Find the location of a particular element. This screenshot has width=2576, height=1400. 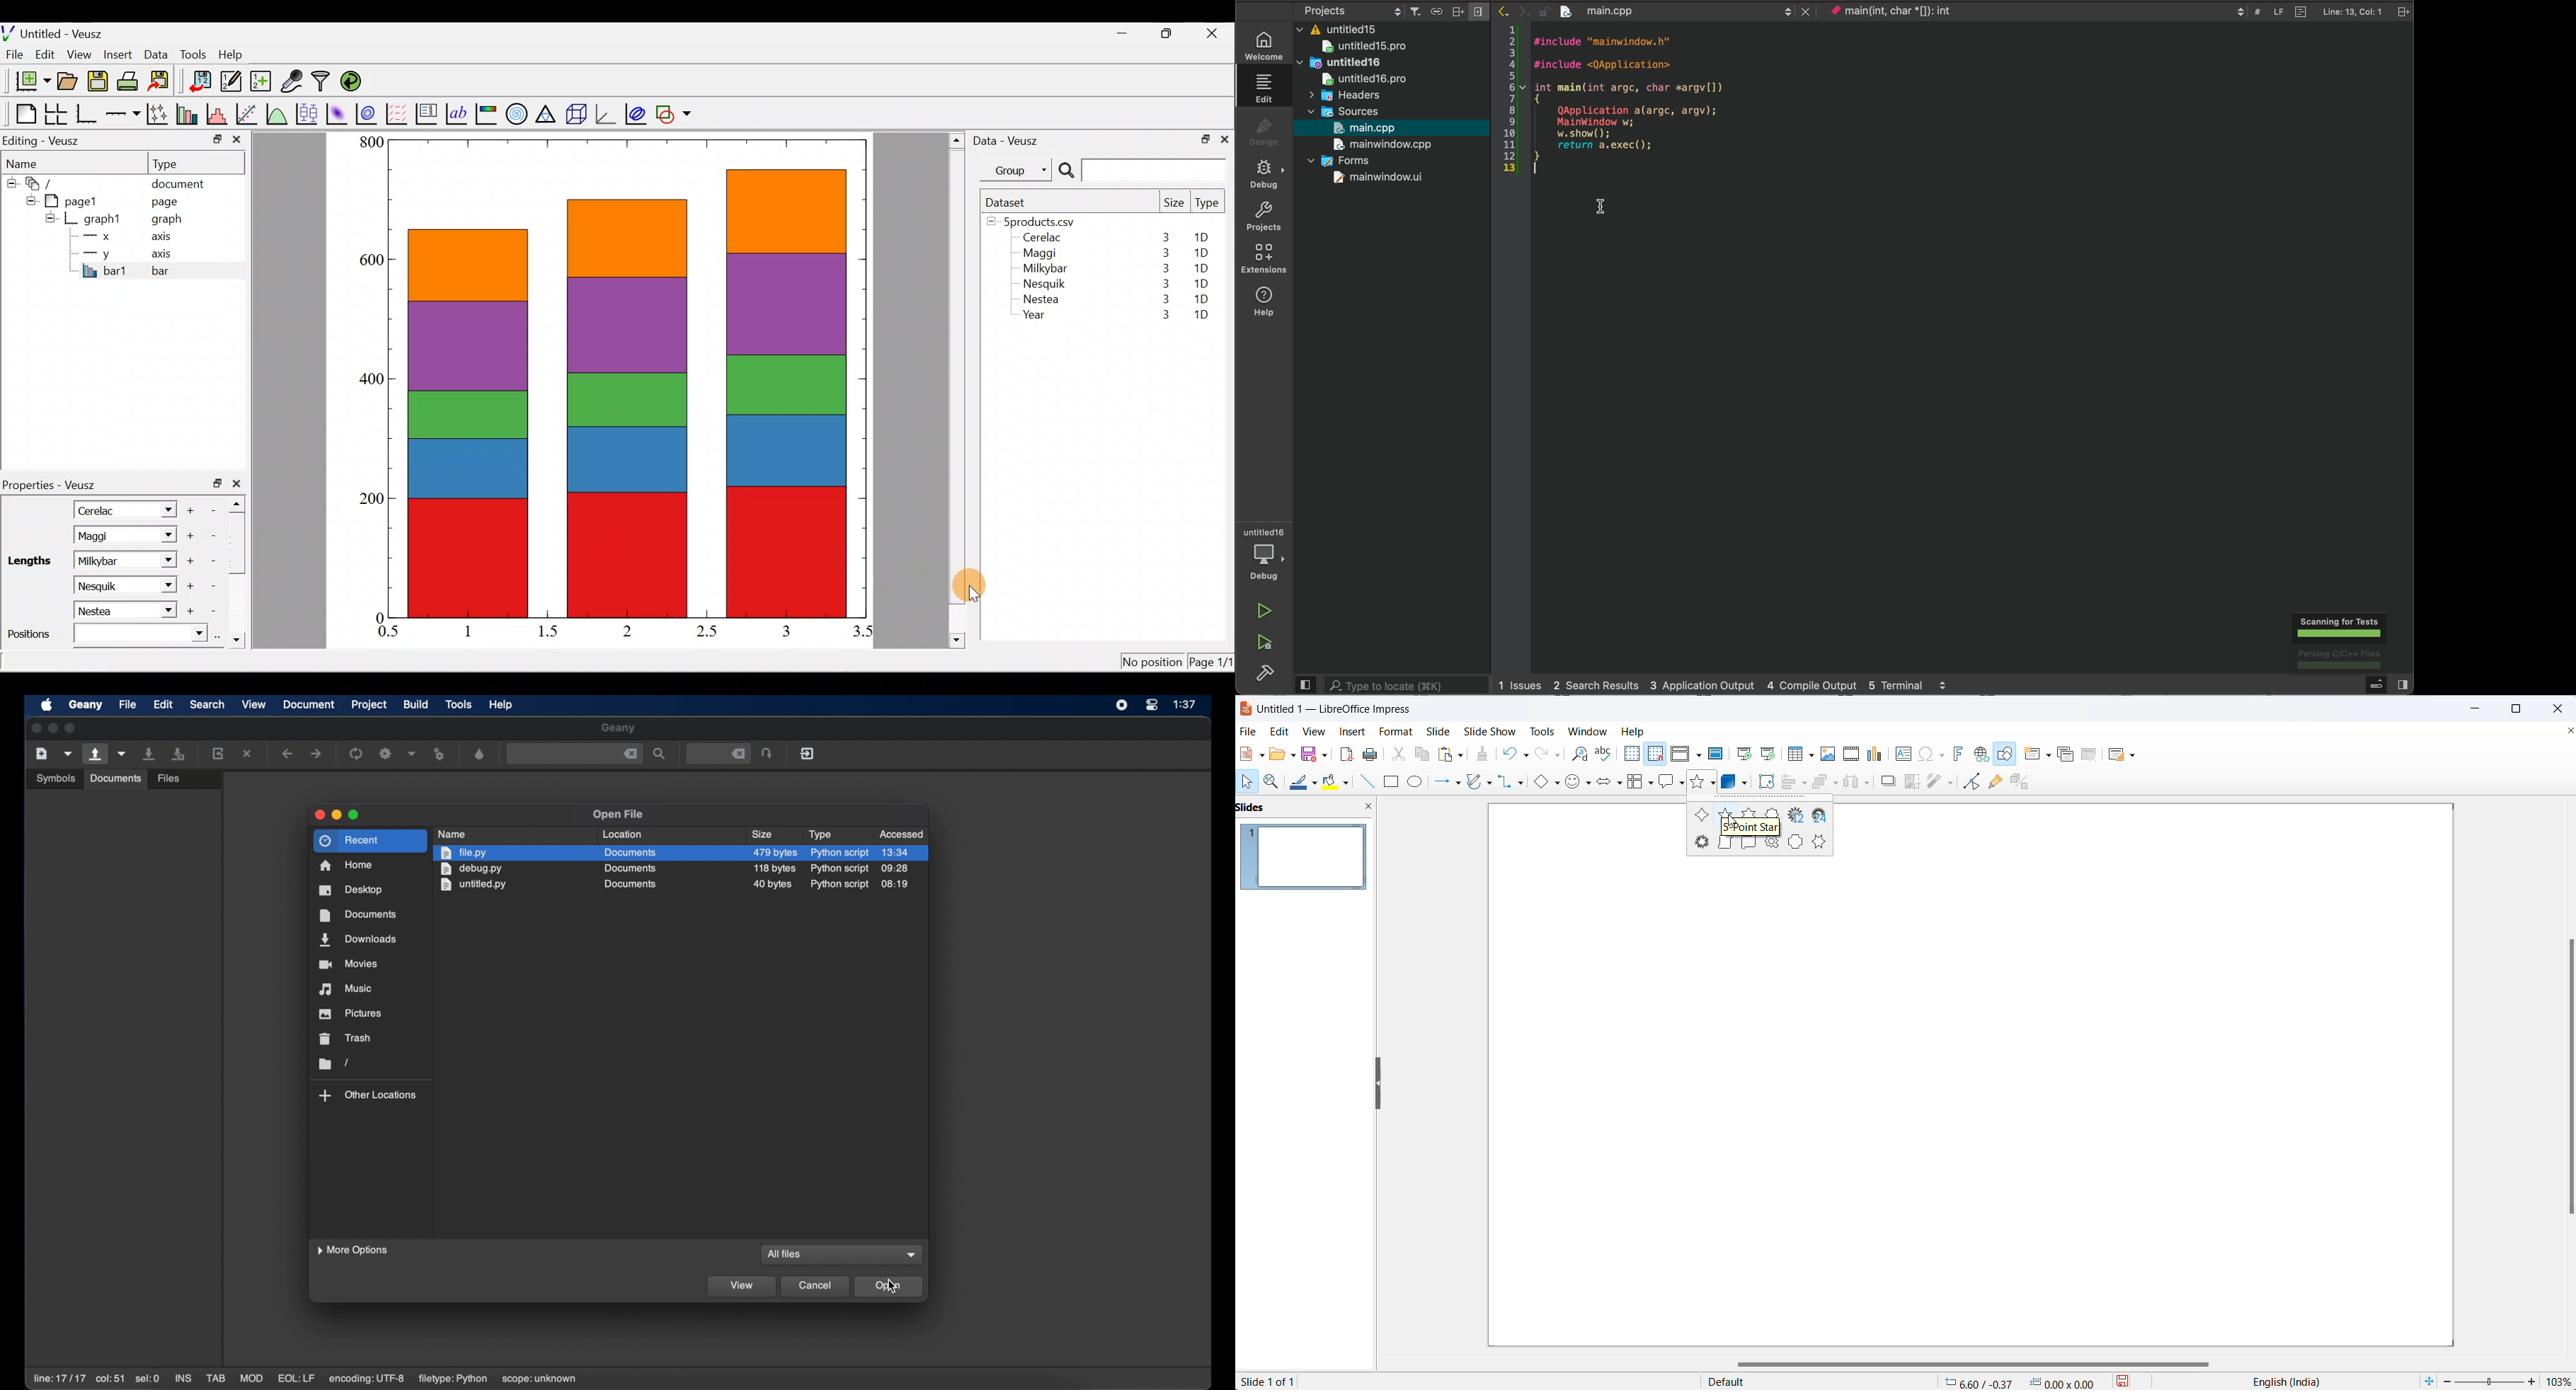

SLIDE LAYOUT is located at coordinates (2122, 754).